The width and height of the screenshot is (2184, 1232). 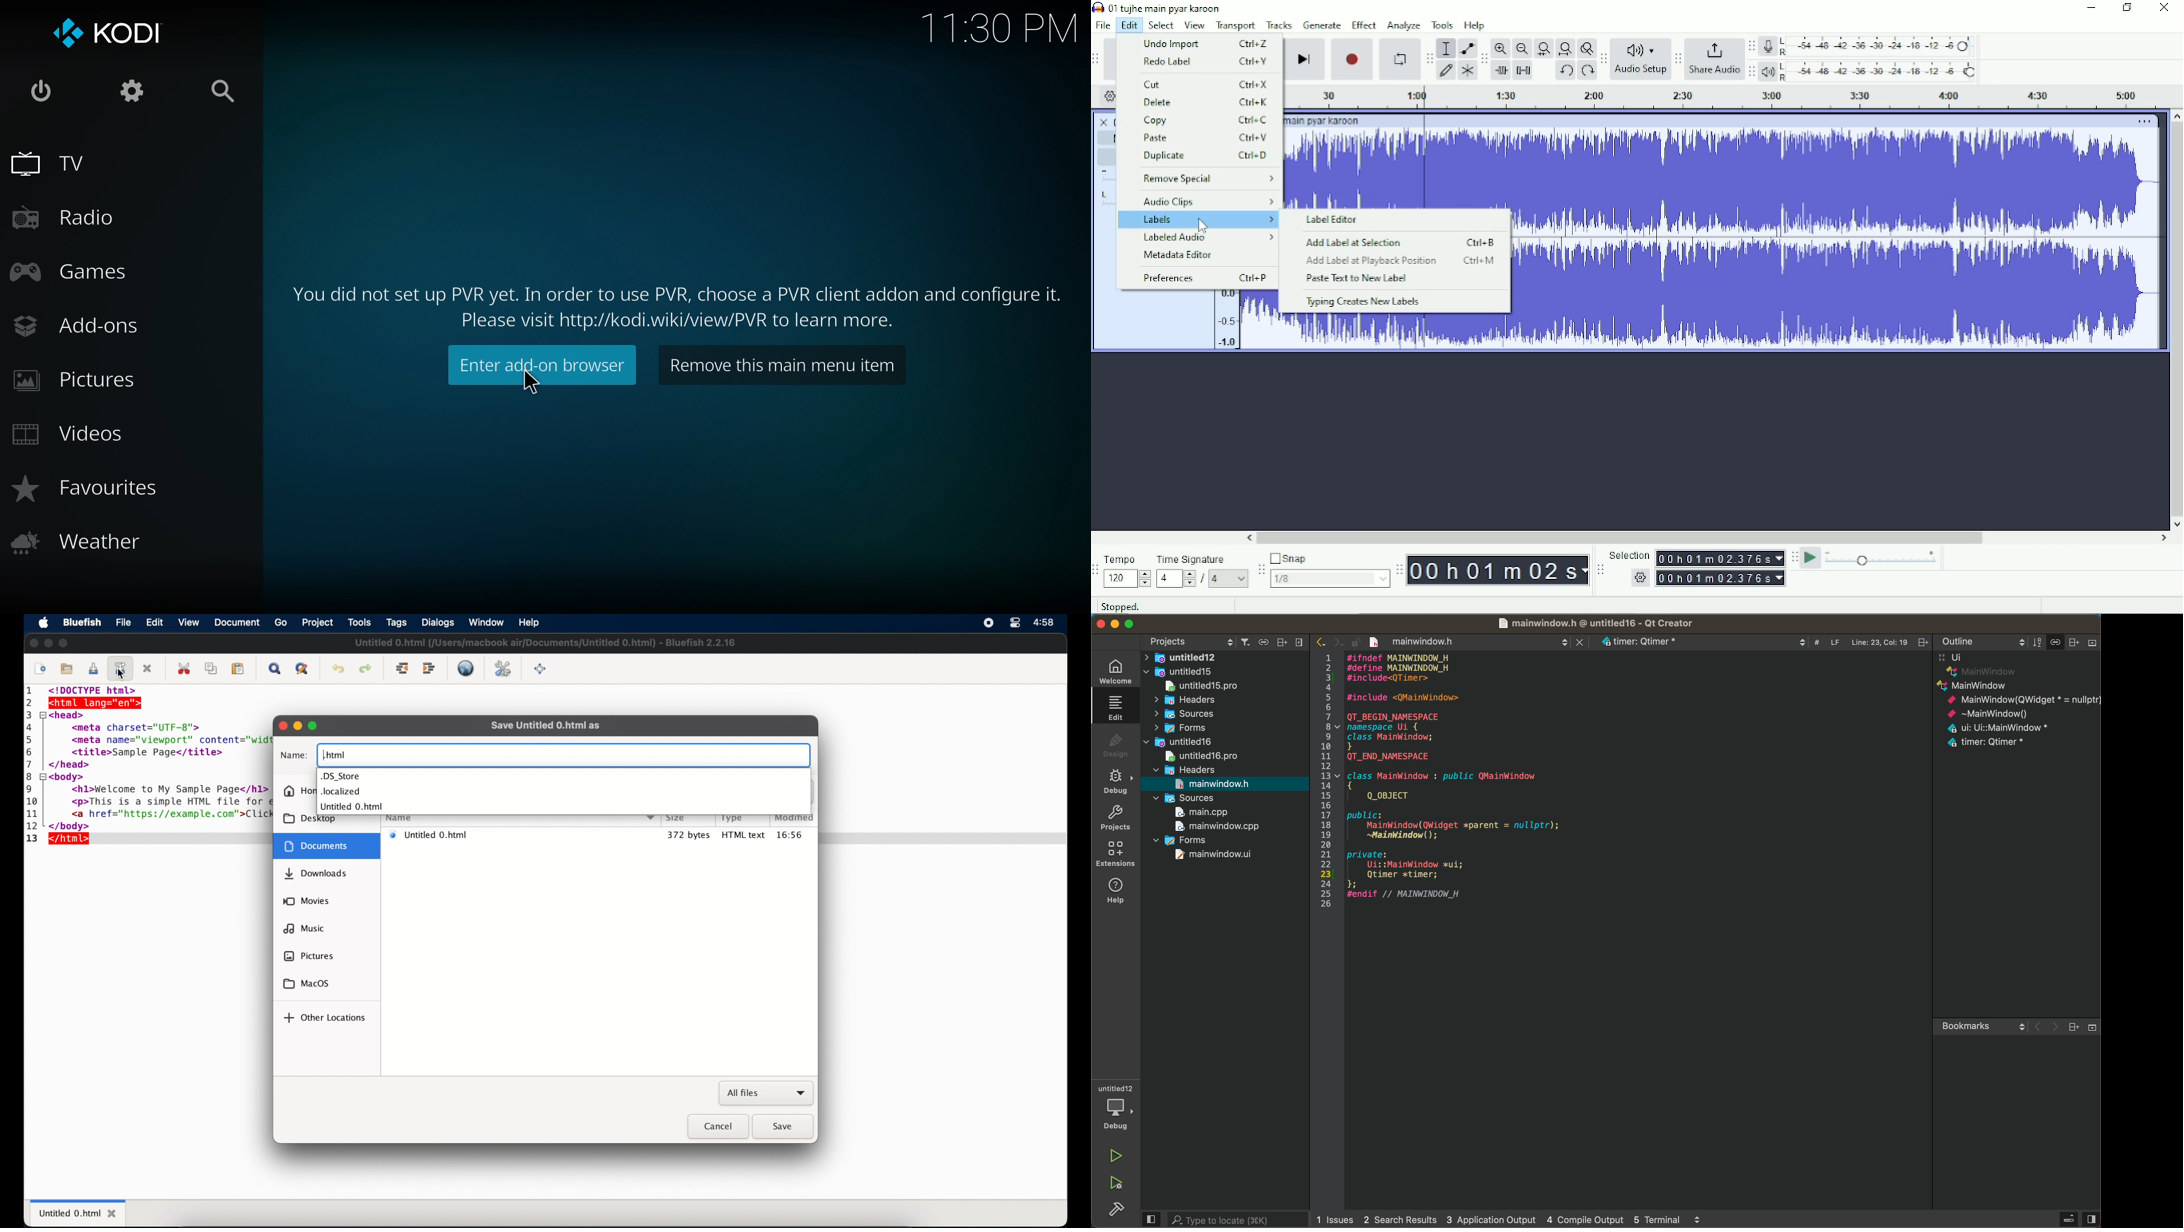 I want to click on Undo, so click(x=1565, y=70).